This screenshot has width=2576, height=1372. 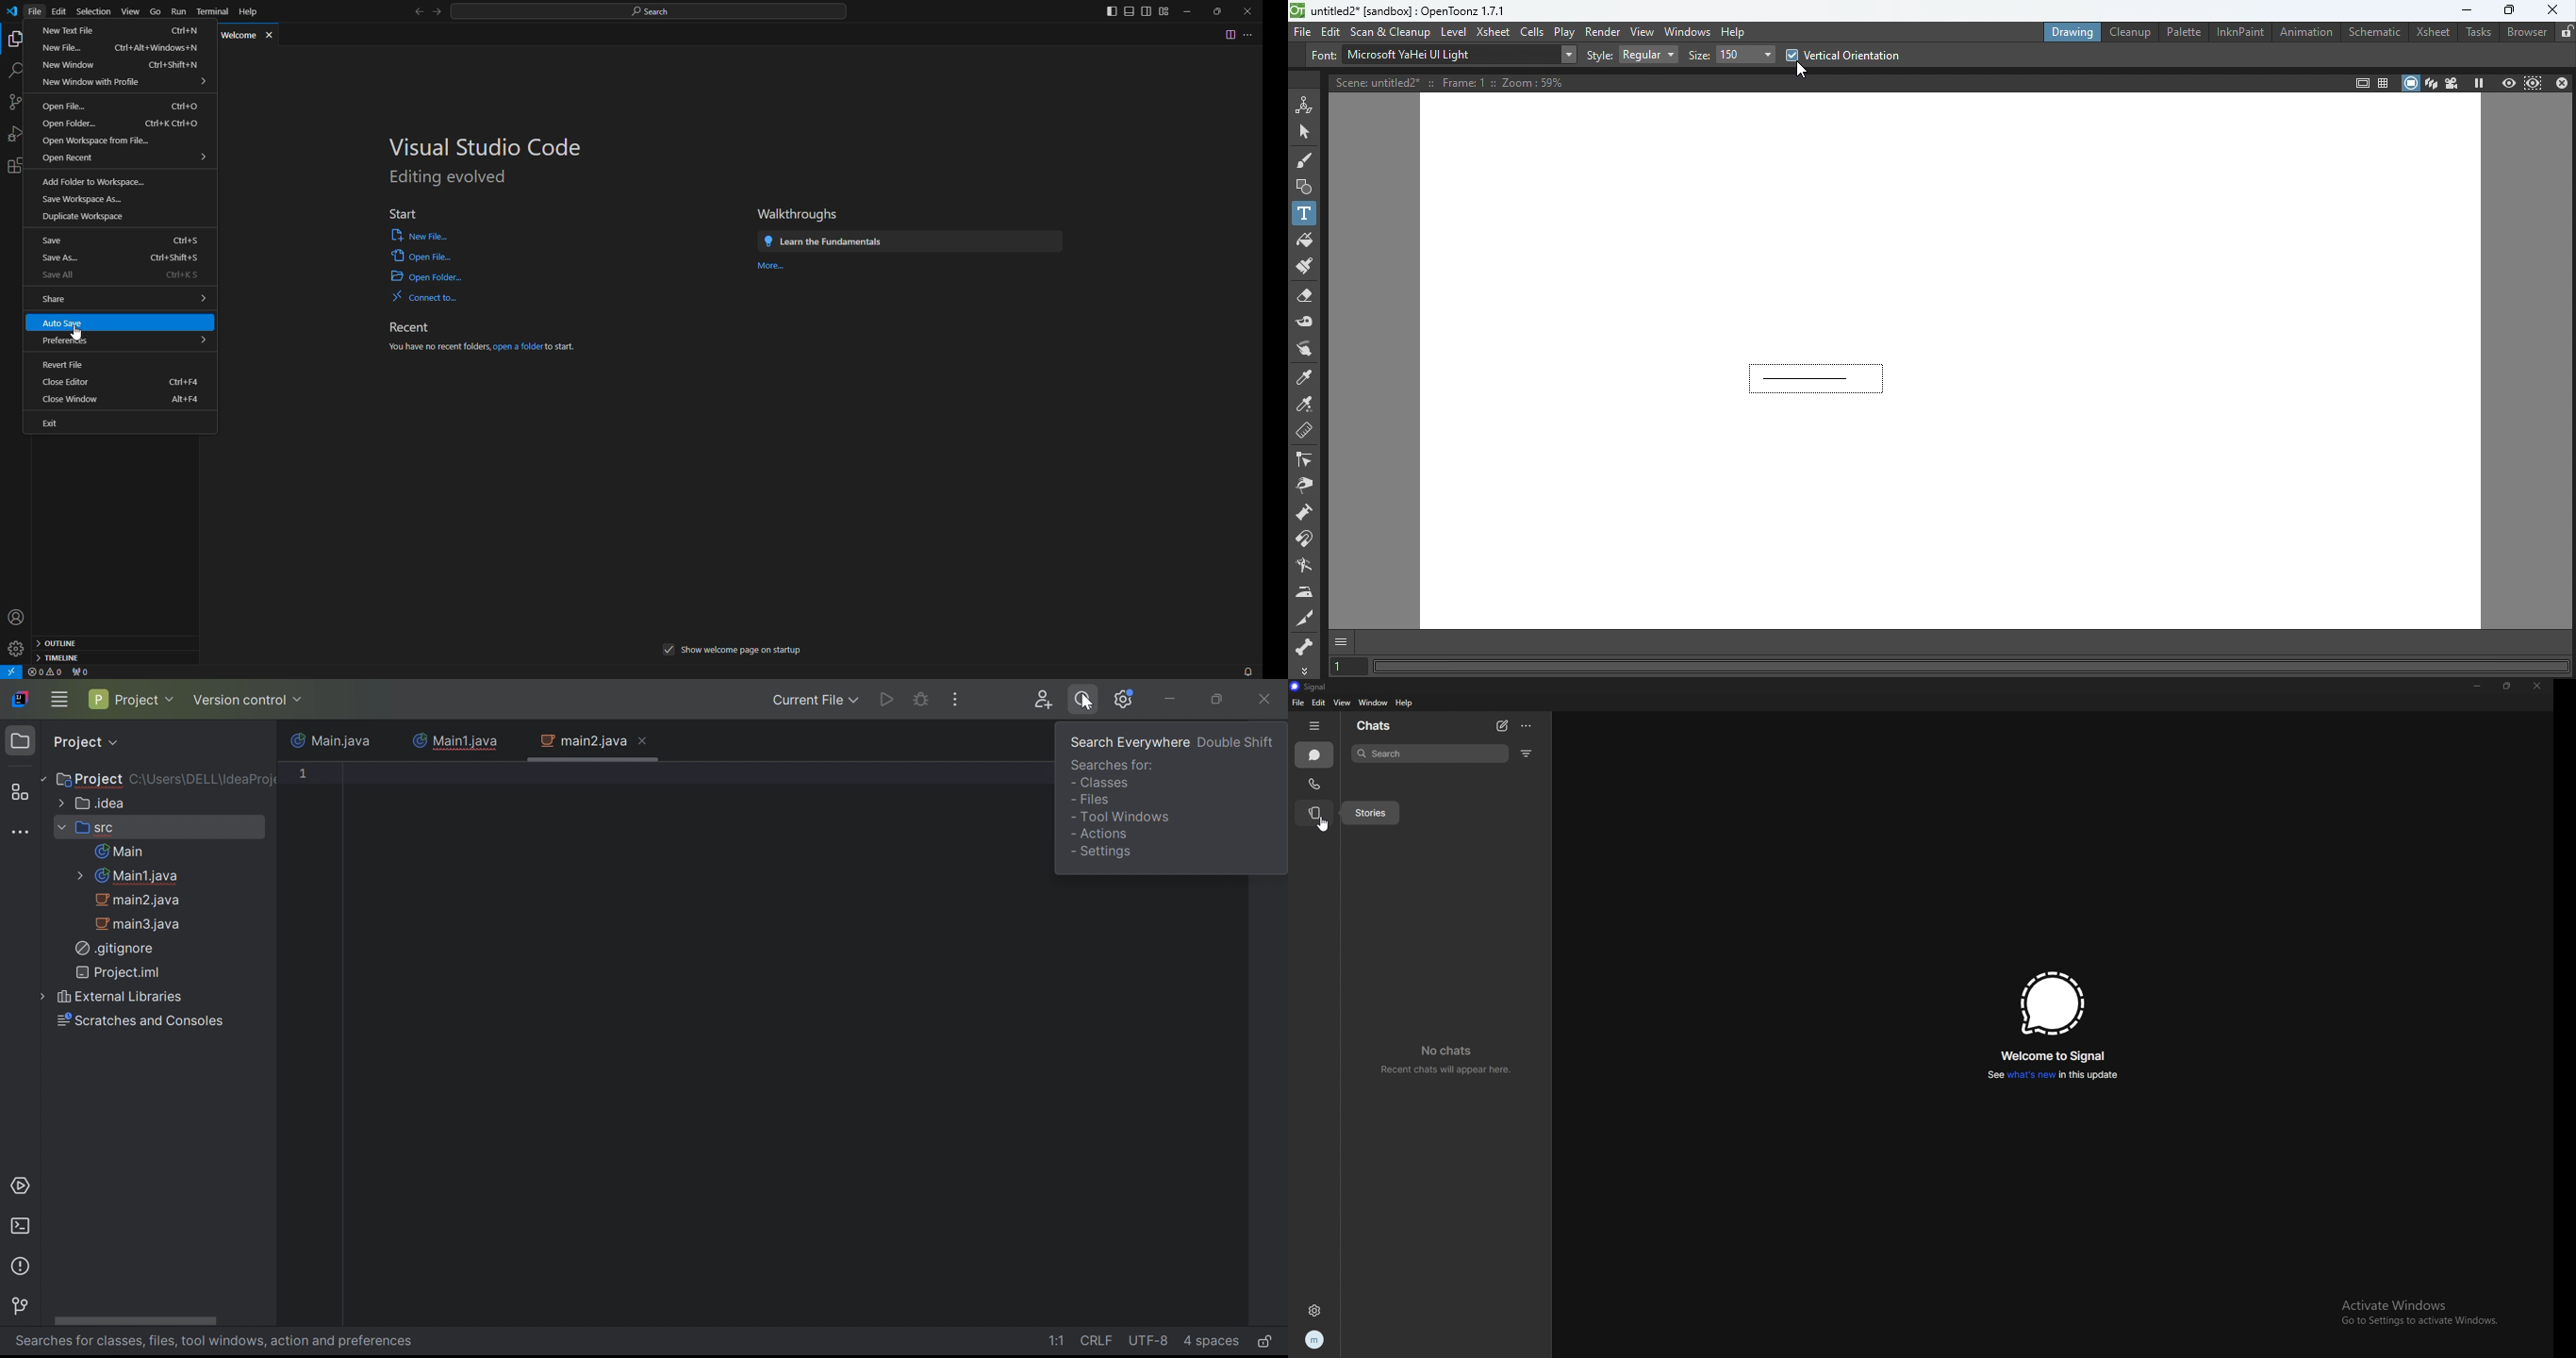 What do you see at coordinates (489, 147) in the screenshot?
I see `visual studio code` at bounding box center [489, 147].